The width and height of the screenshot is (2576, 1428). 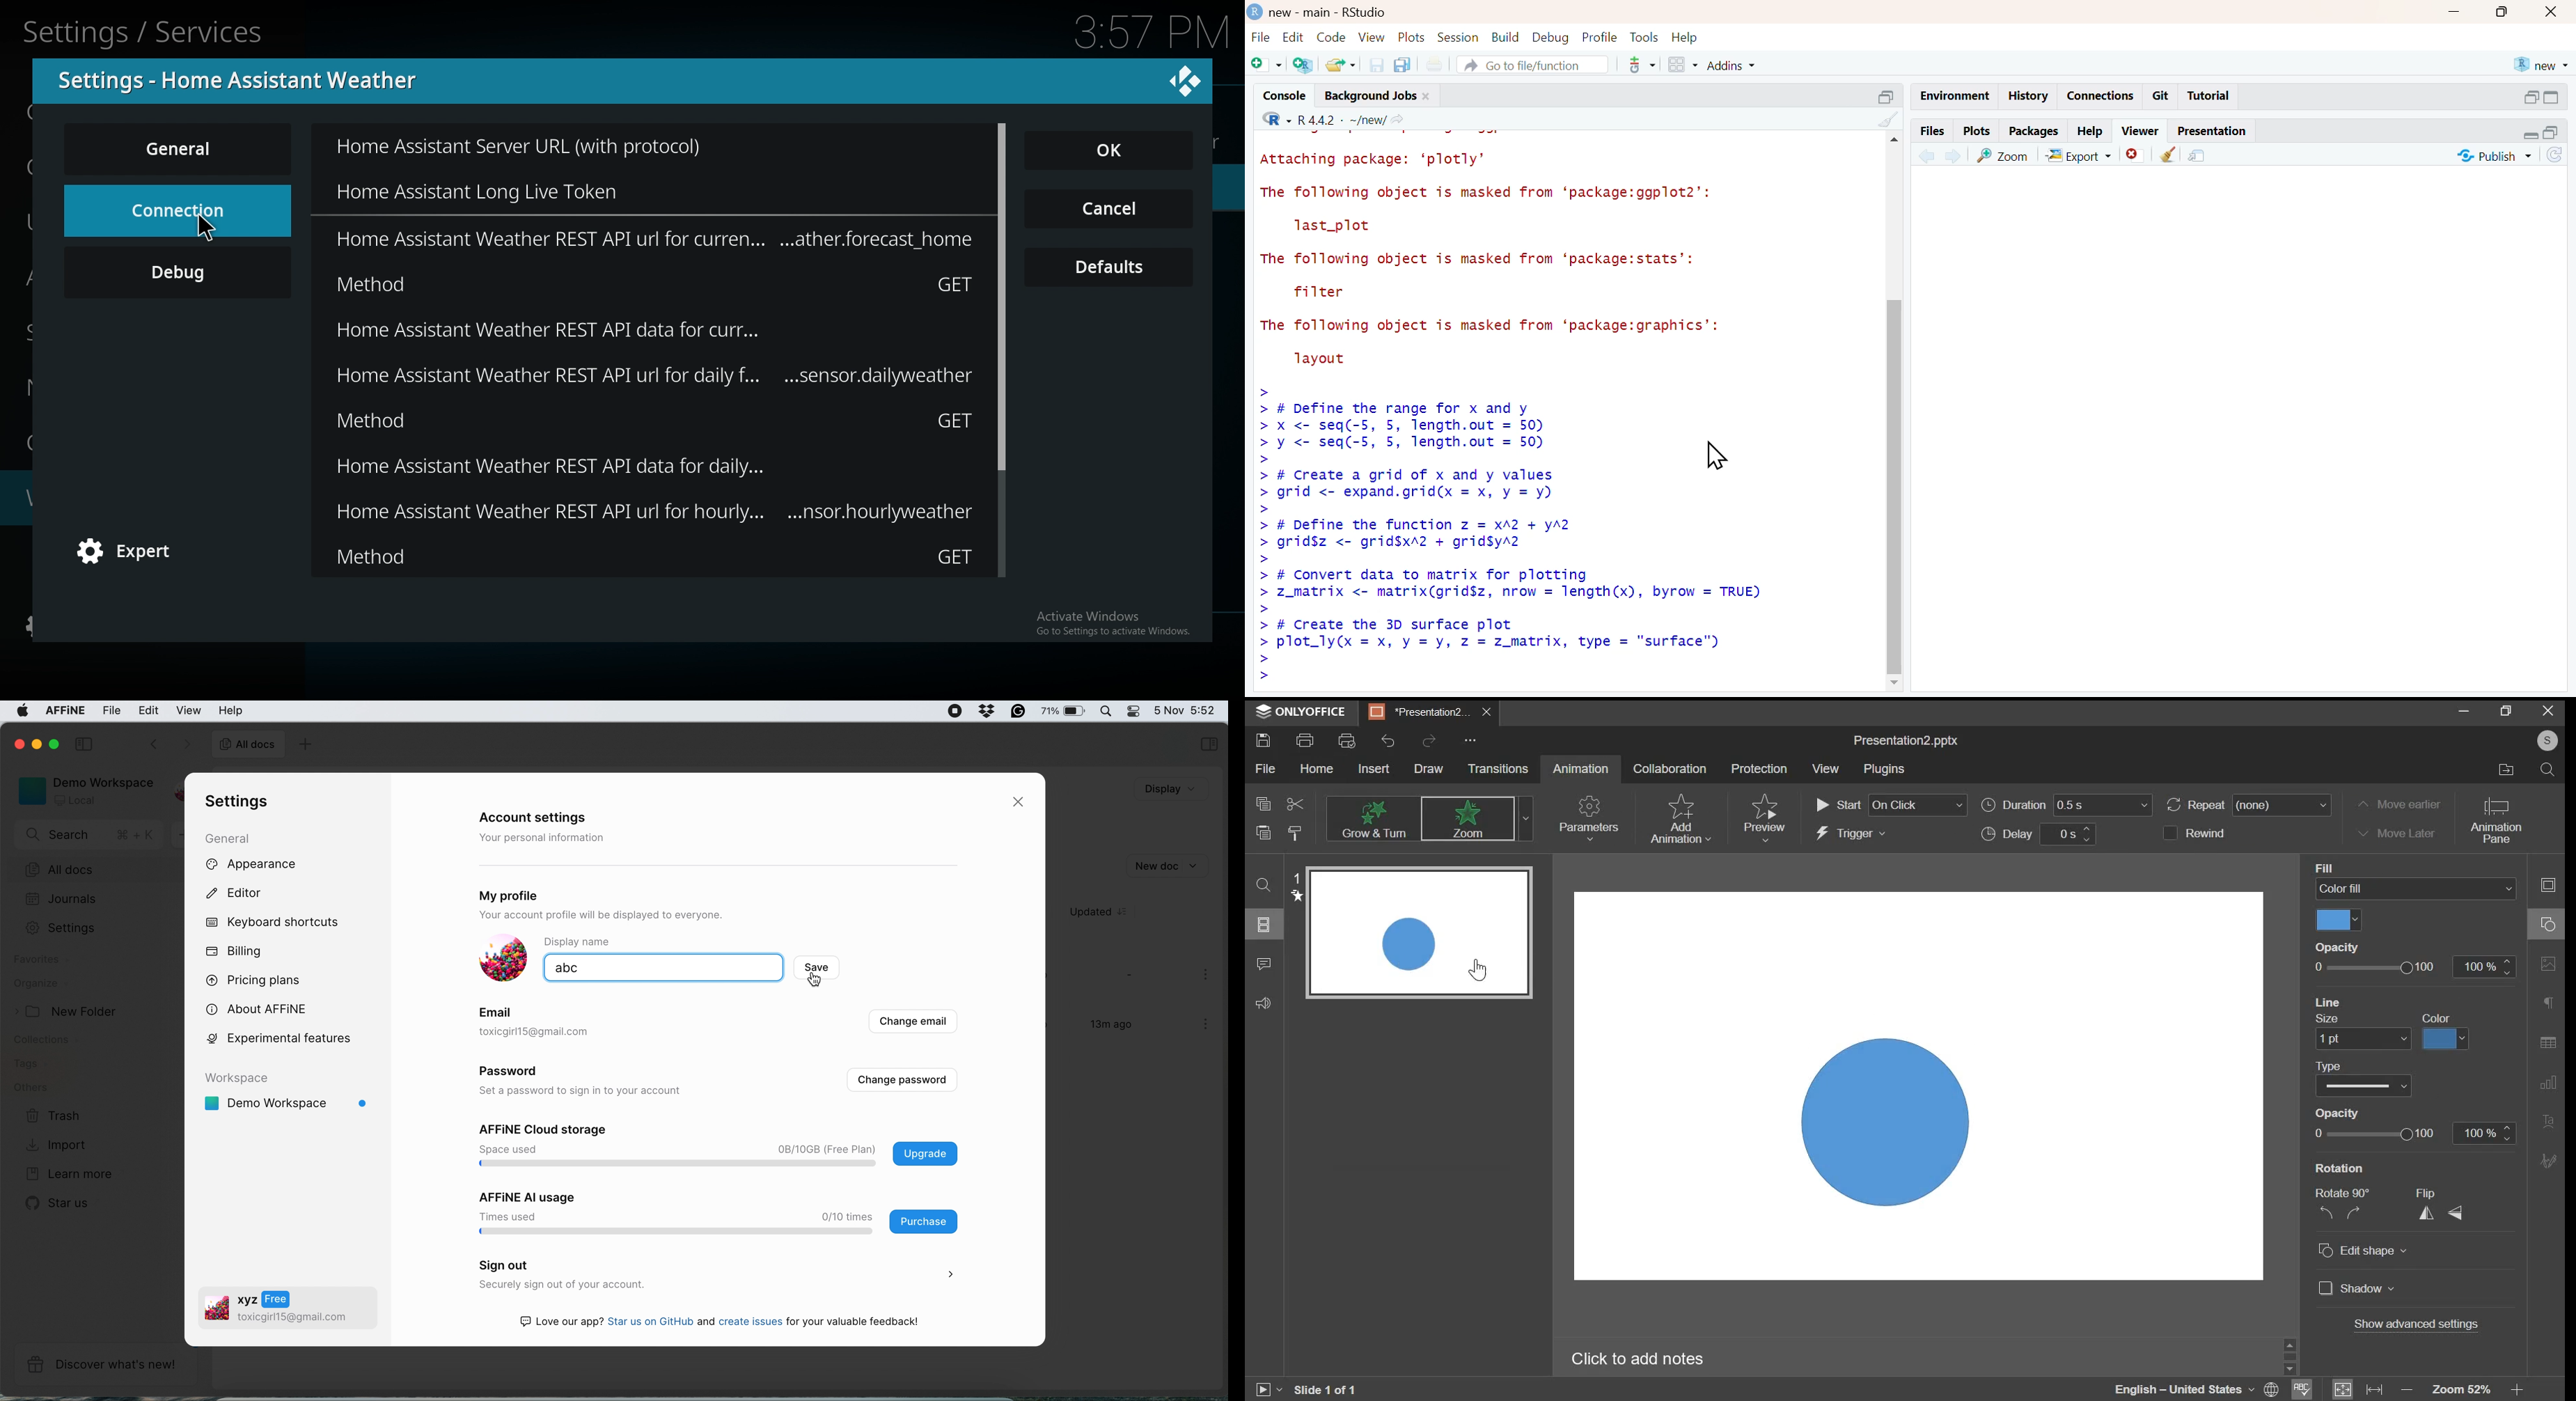 I want to click on paste, so click(x=1263, y=831).